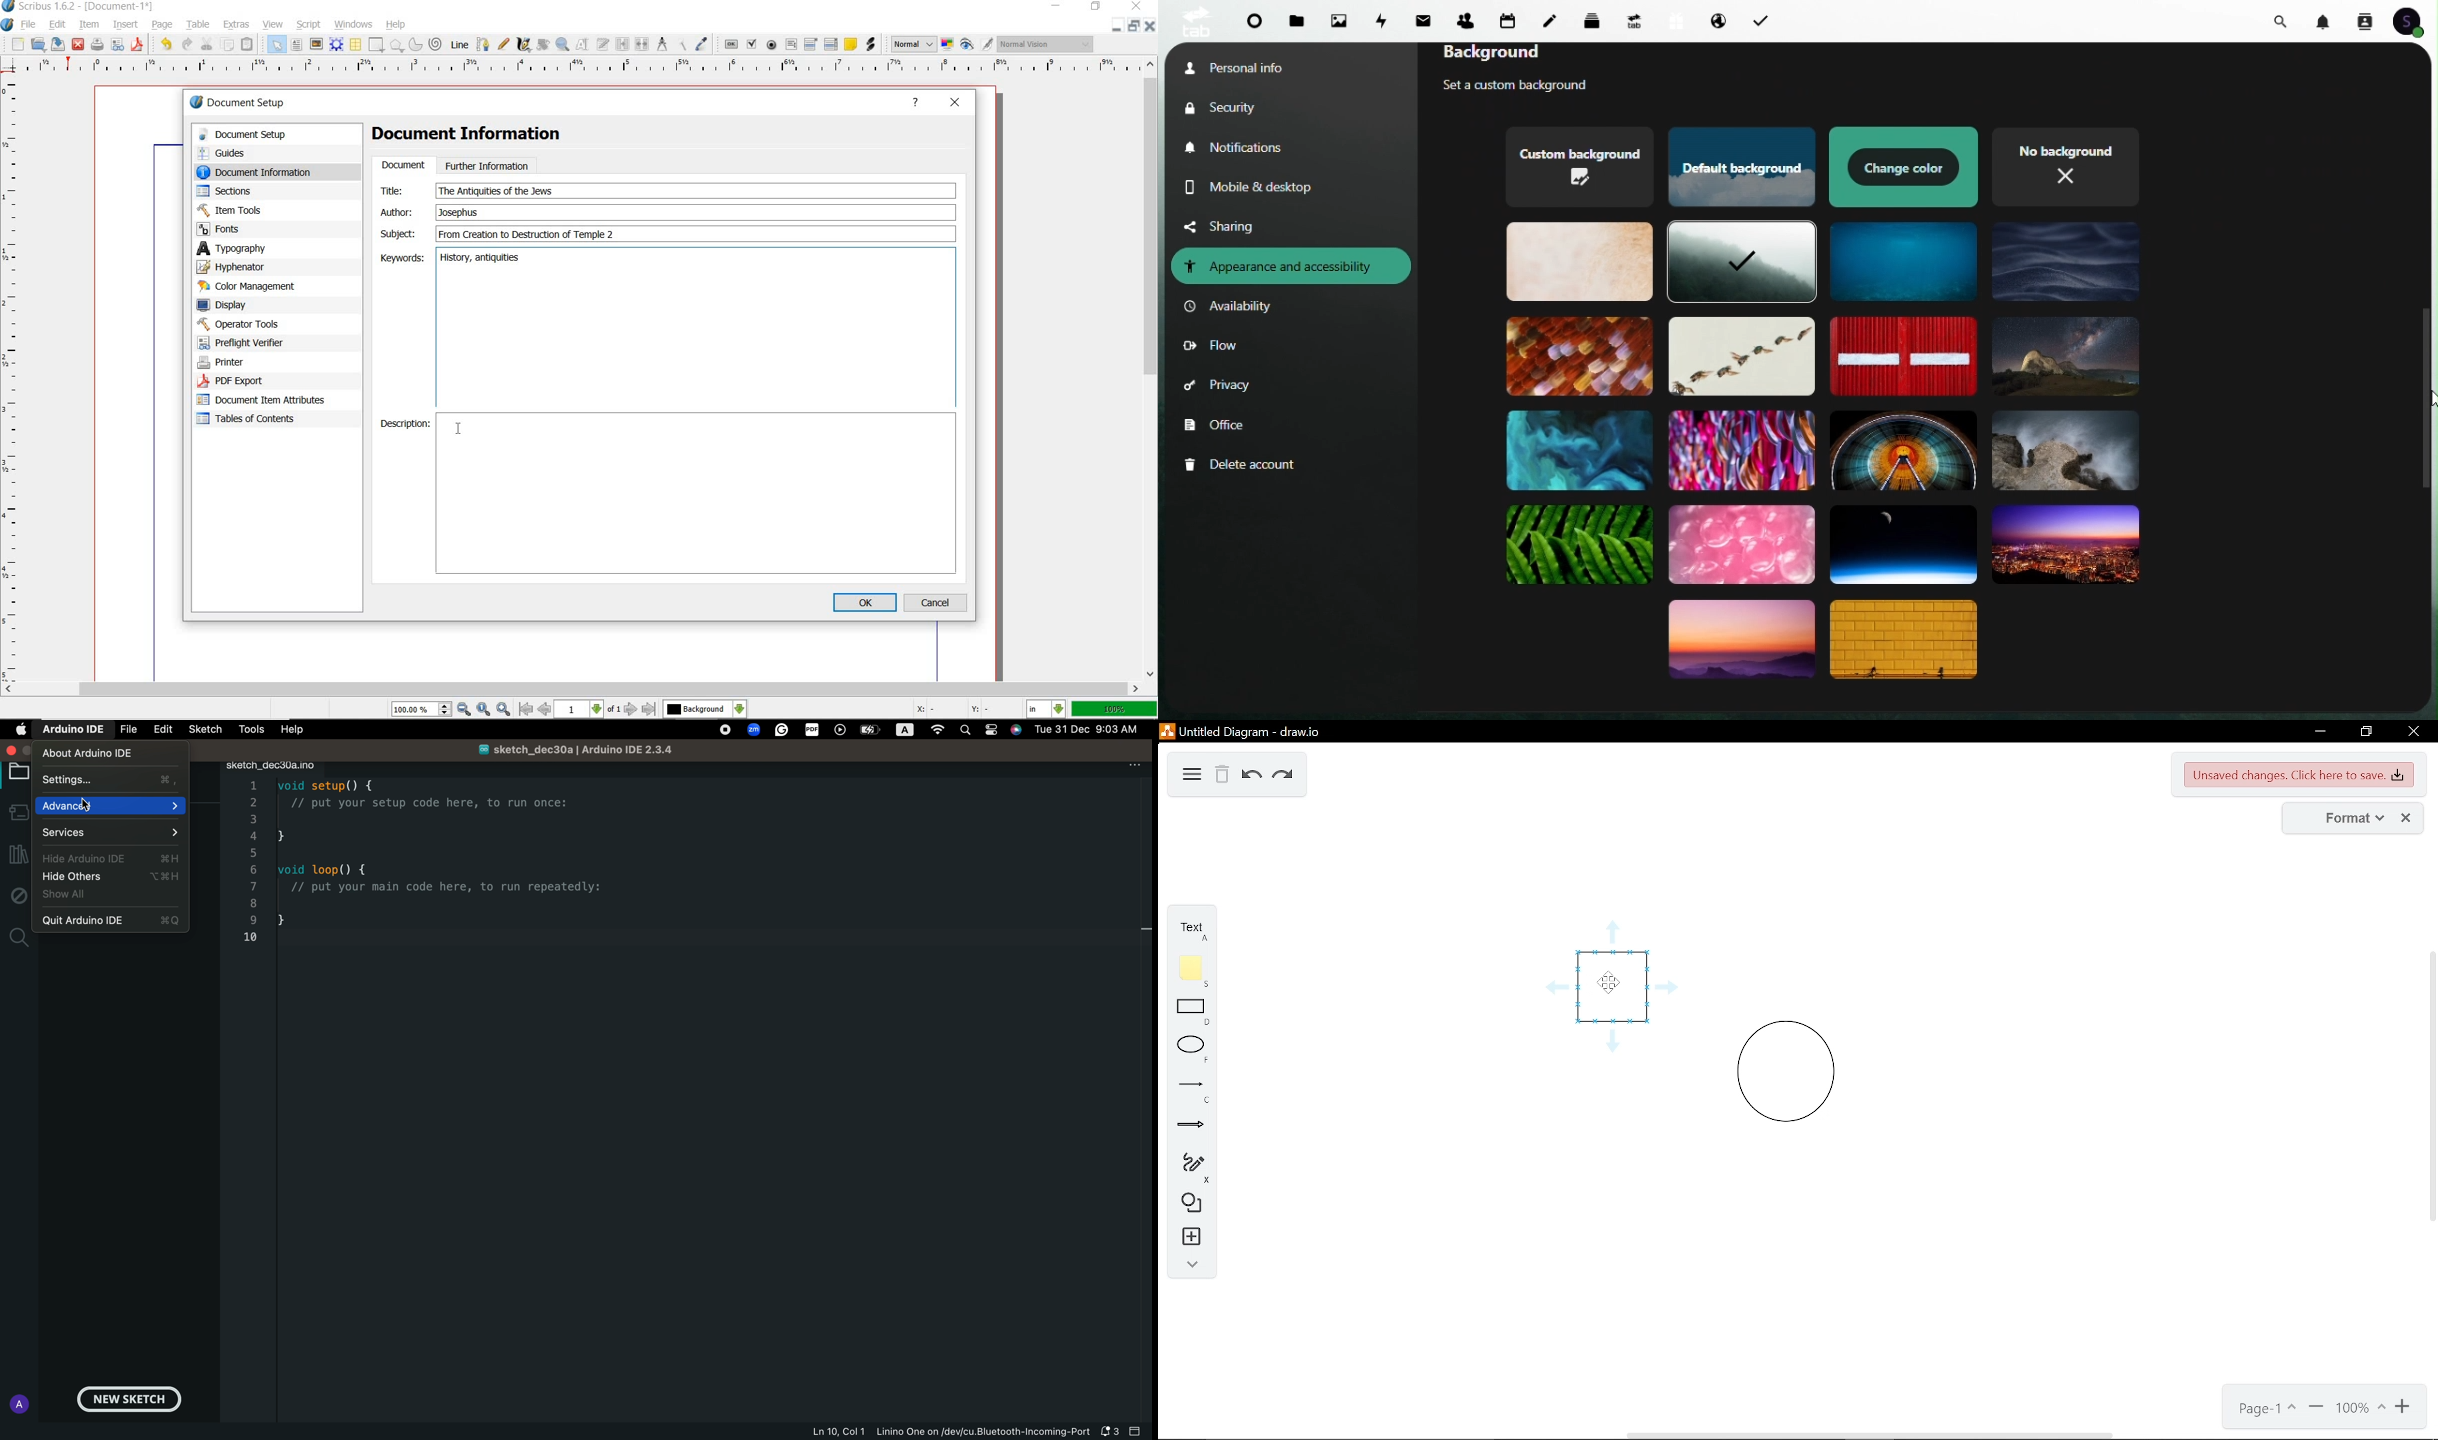  Describe the element at coordinates (2284, 19) in the screenshot. I see `Search` at that location.